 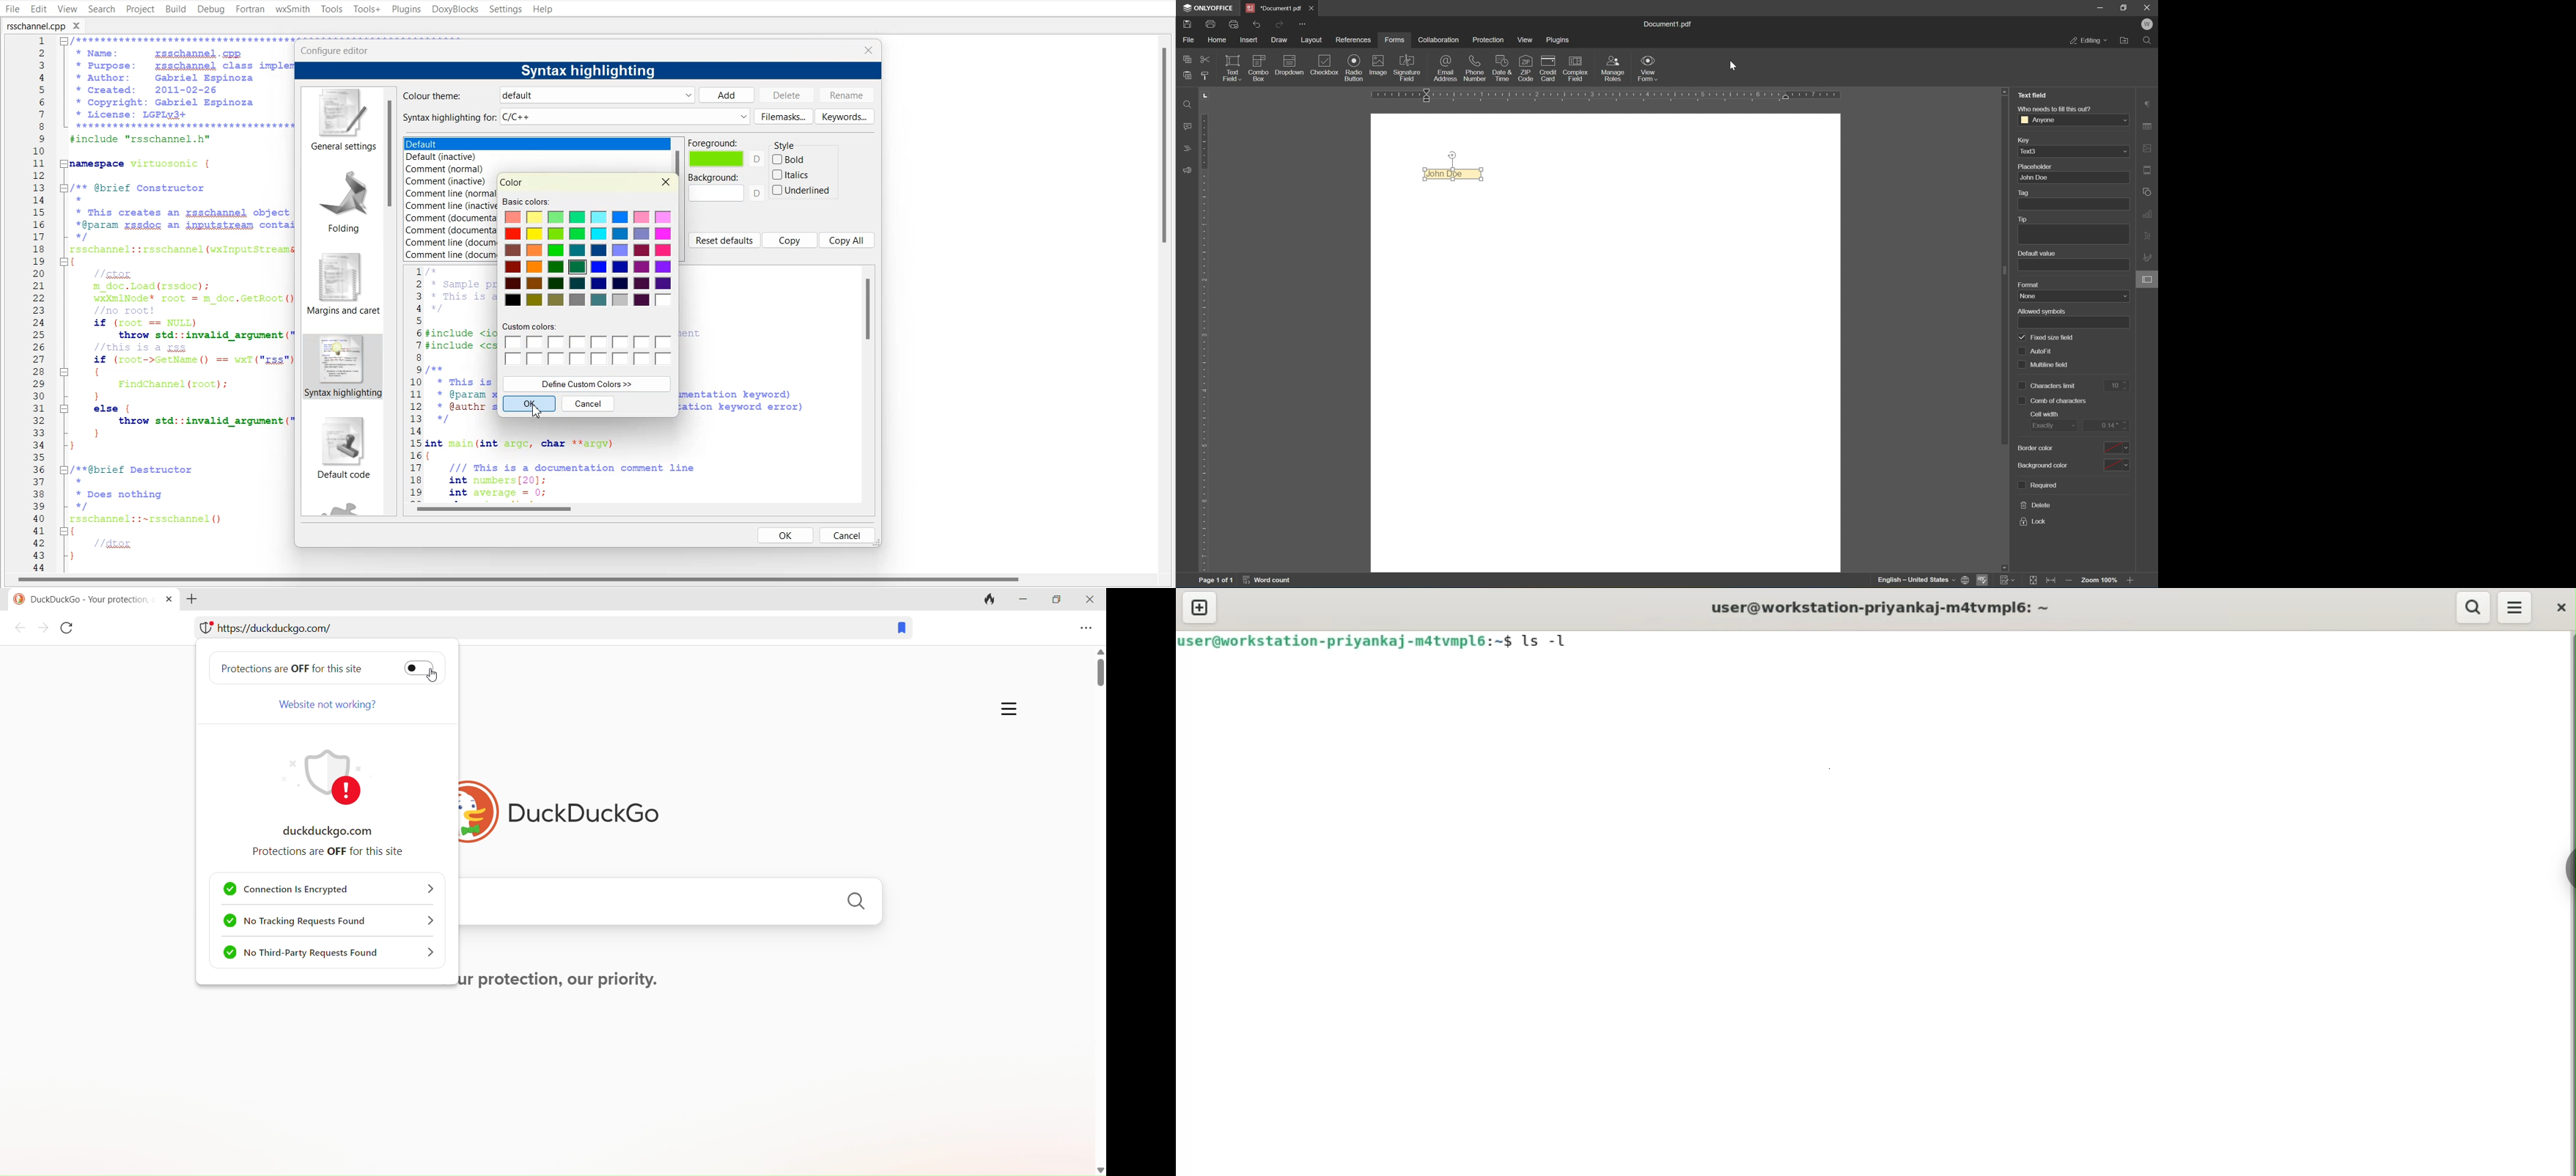 What do you see at coordinates (339, 284) in the screenshot?
I see `Margin and carpet` at bounding box center [339, 284].